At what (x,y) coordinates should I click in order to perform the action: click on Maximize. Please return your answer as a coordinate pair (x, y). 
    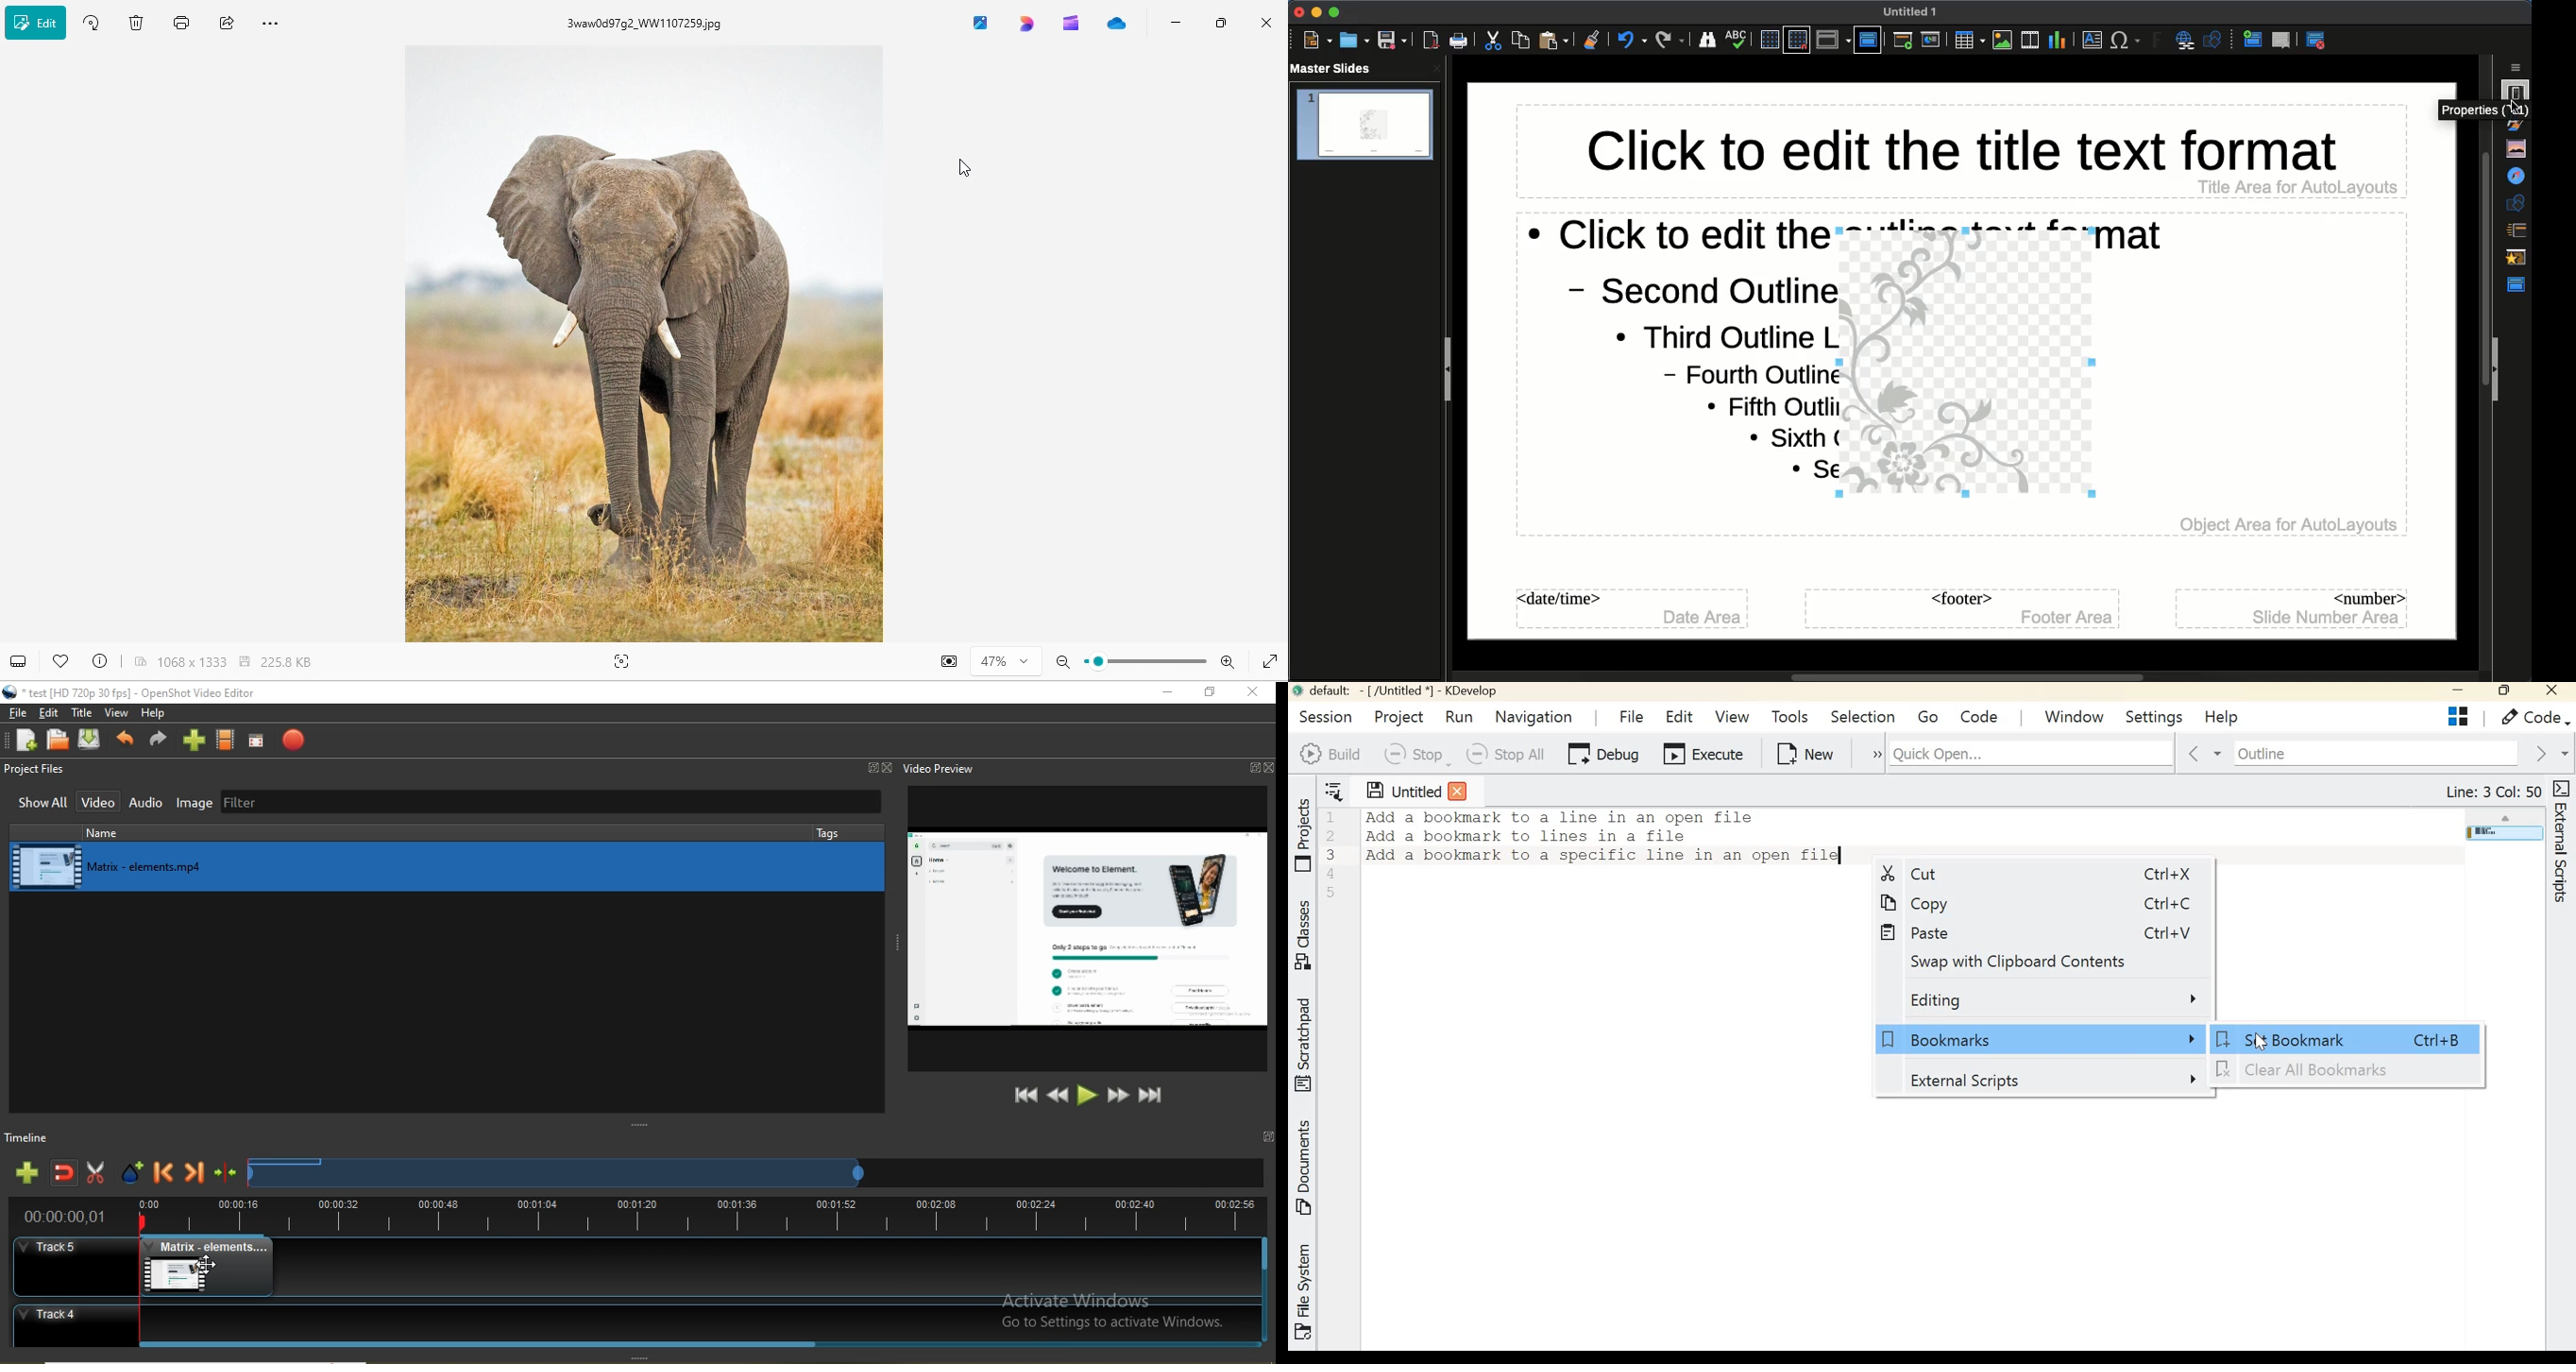
    Looking at the image, I should click on (1333, 12).